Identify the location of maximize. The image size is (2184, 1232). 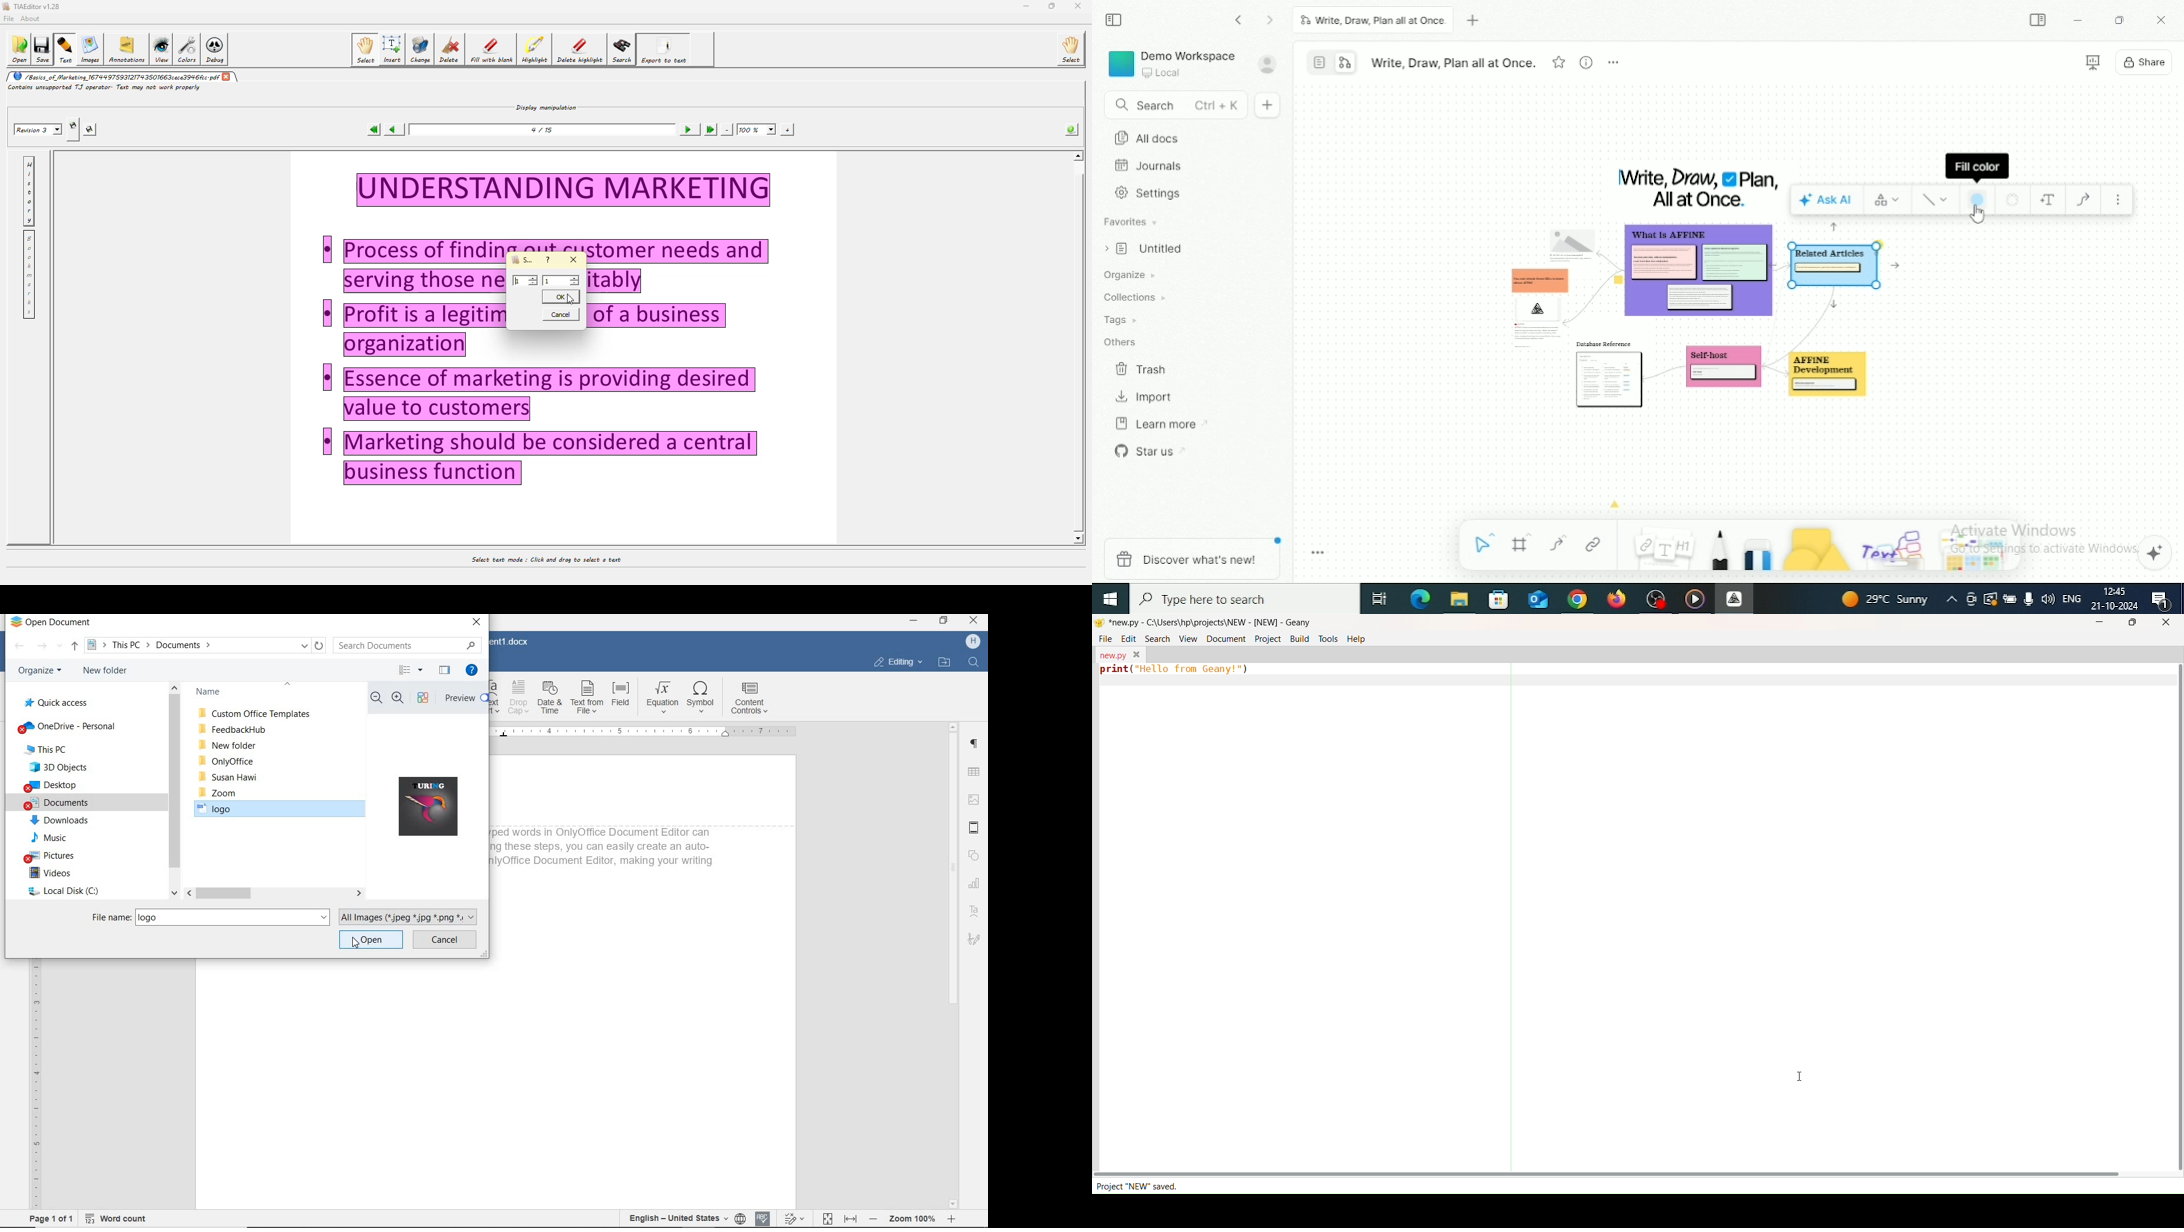
(944, 621).